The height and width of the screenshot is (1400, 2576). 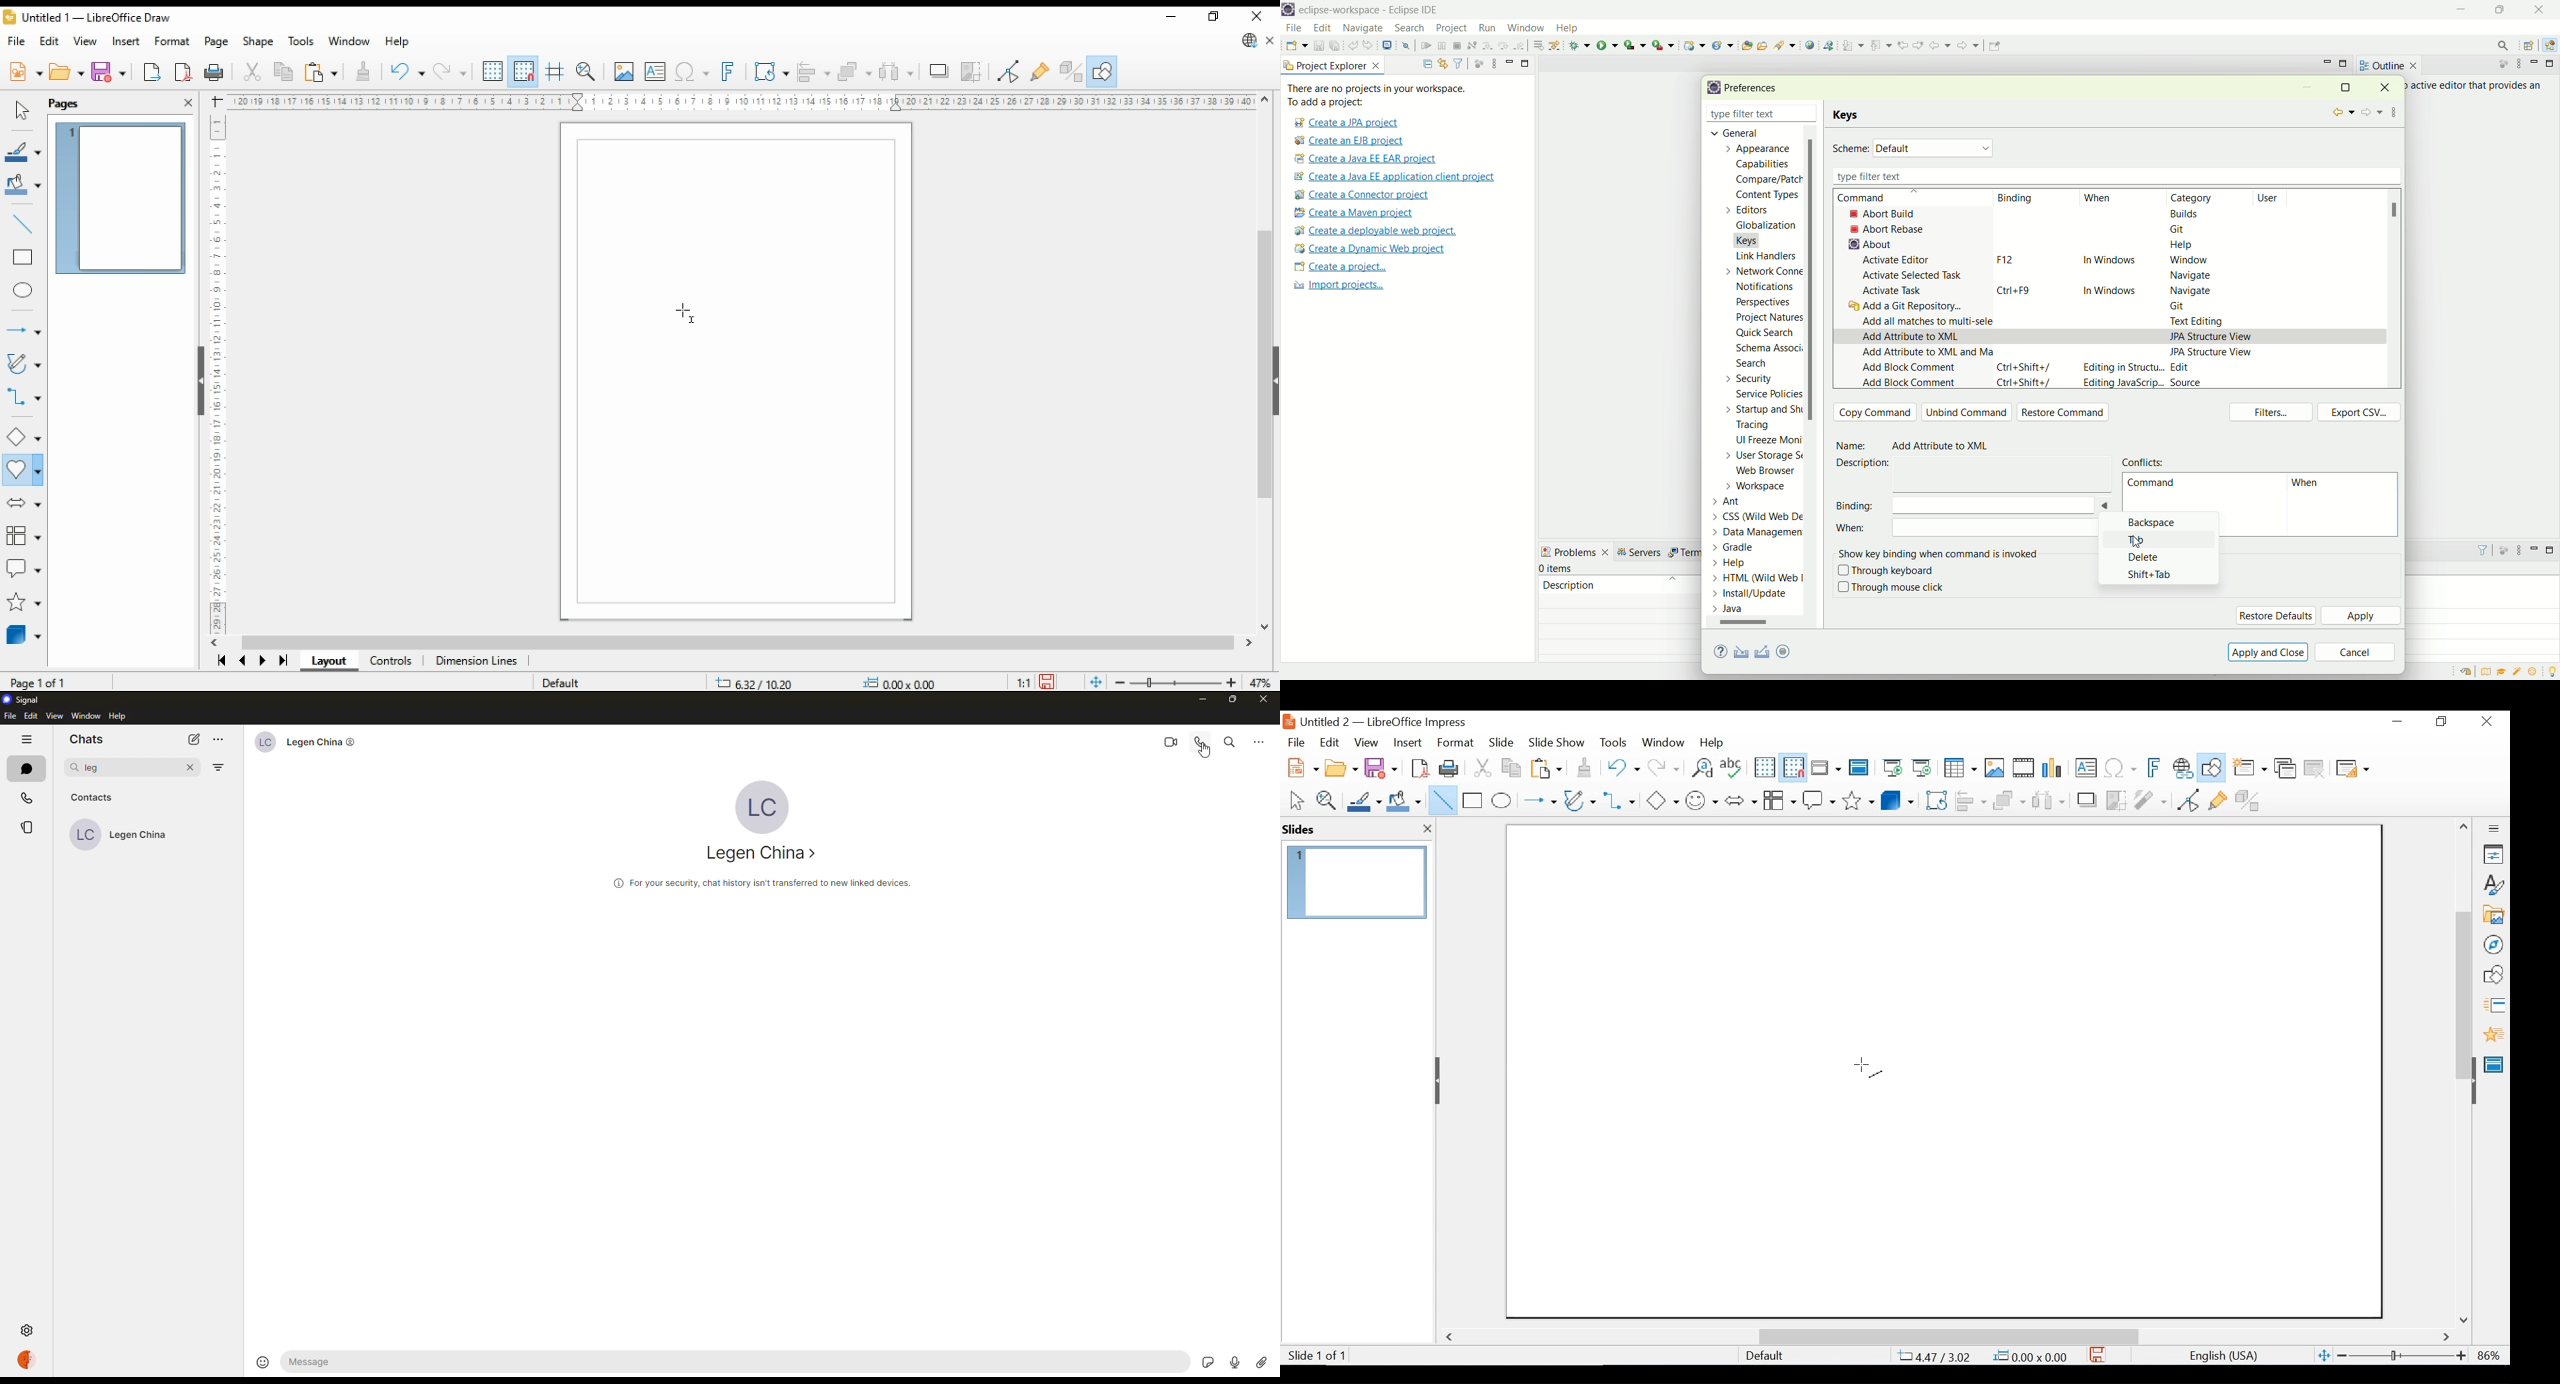 What do you see at coordinates (1230, 741) in the screenshot?
I see `search` at bounding box center [1230, 741].